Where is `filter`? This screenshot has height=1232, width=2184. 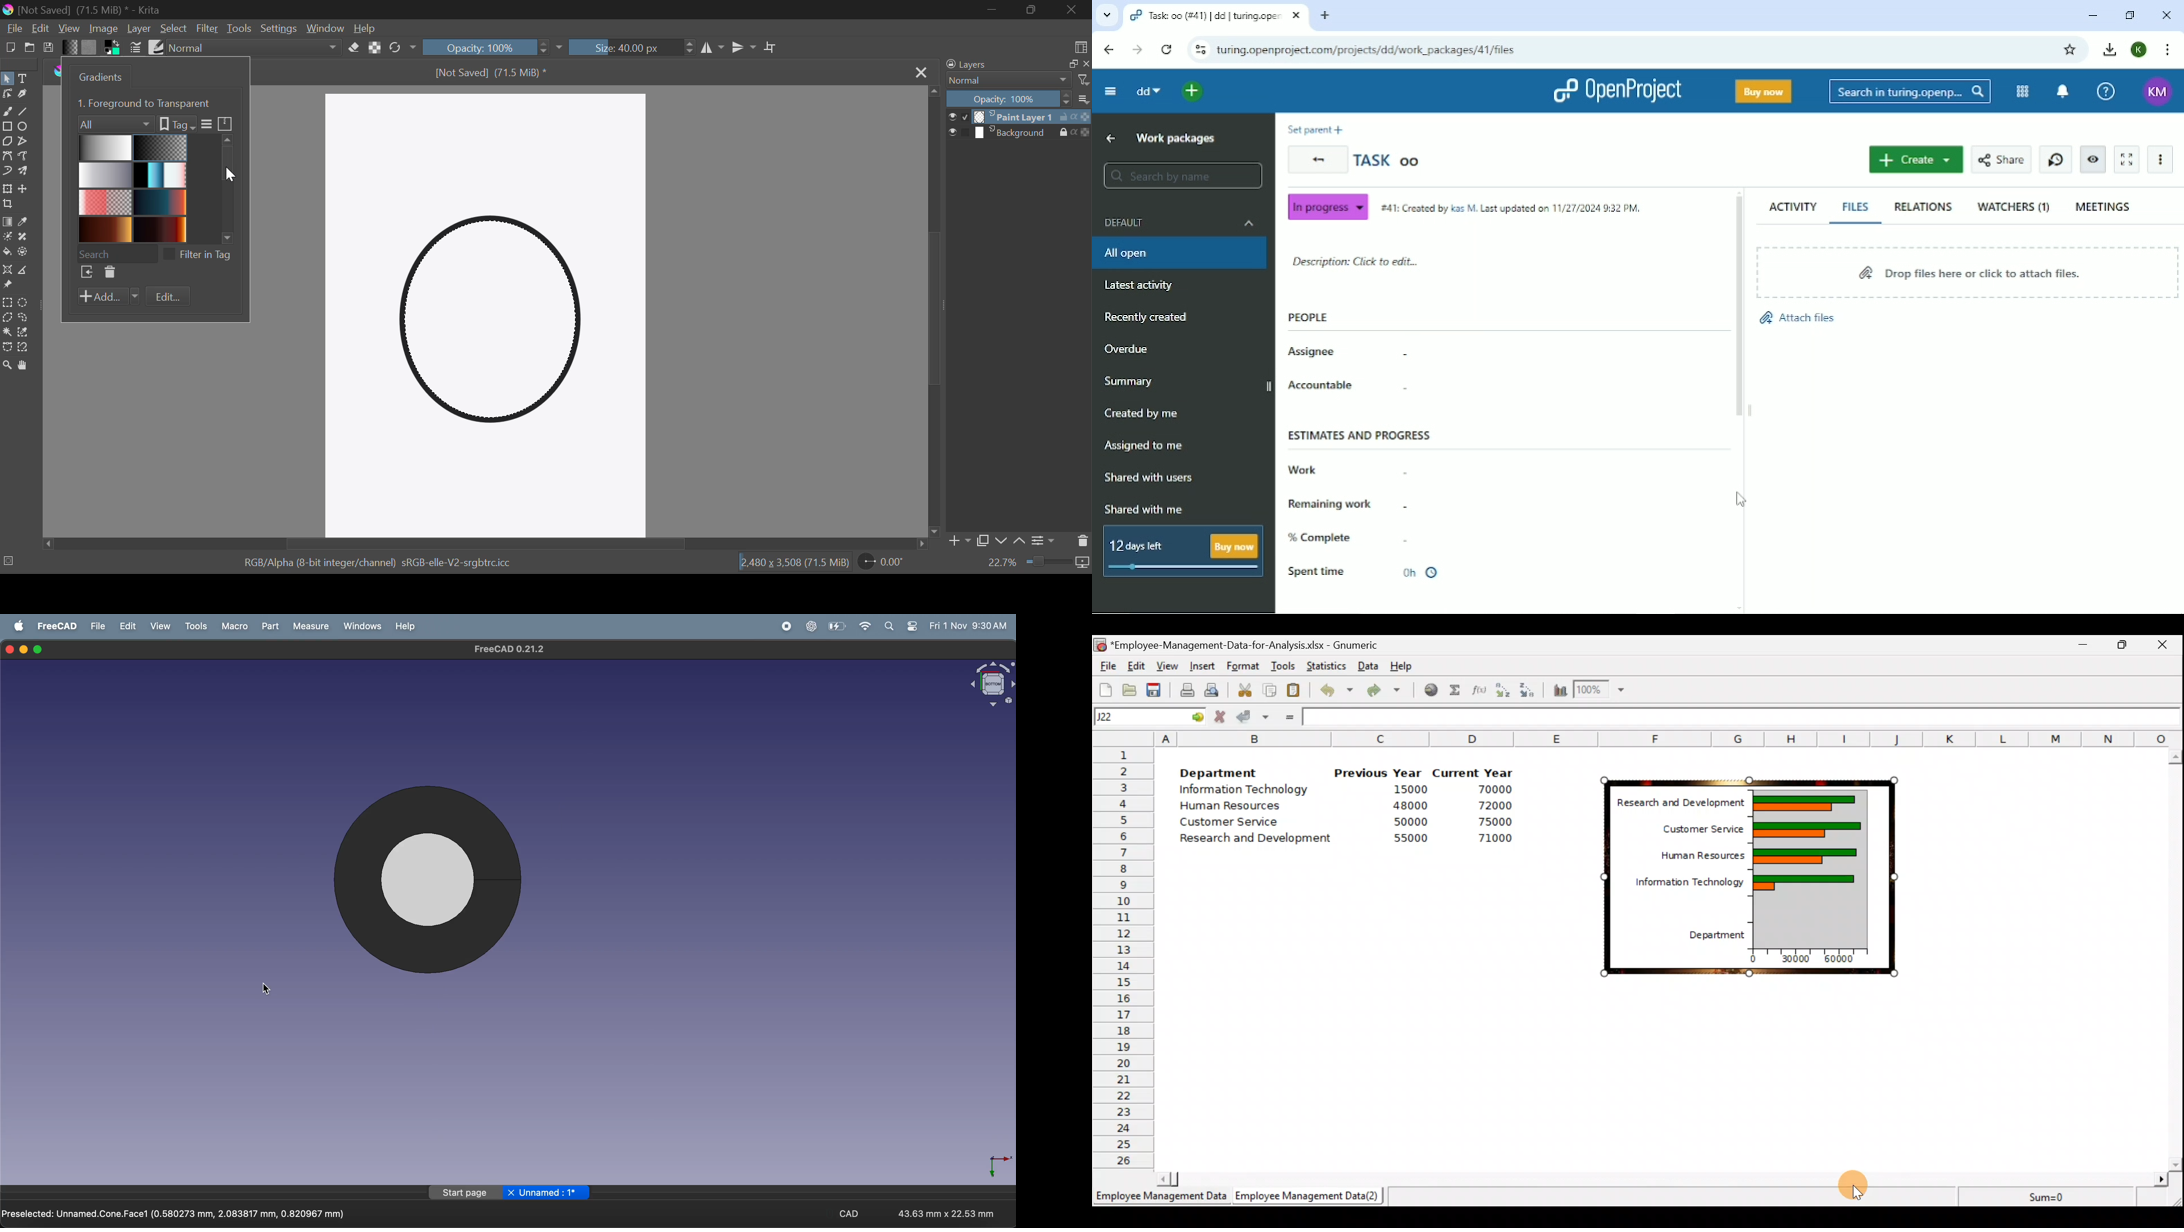
filter is located at coordinates (1083, 80).